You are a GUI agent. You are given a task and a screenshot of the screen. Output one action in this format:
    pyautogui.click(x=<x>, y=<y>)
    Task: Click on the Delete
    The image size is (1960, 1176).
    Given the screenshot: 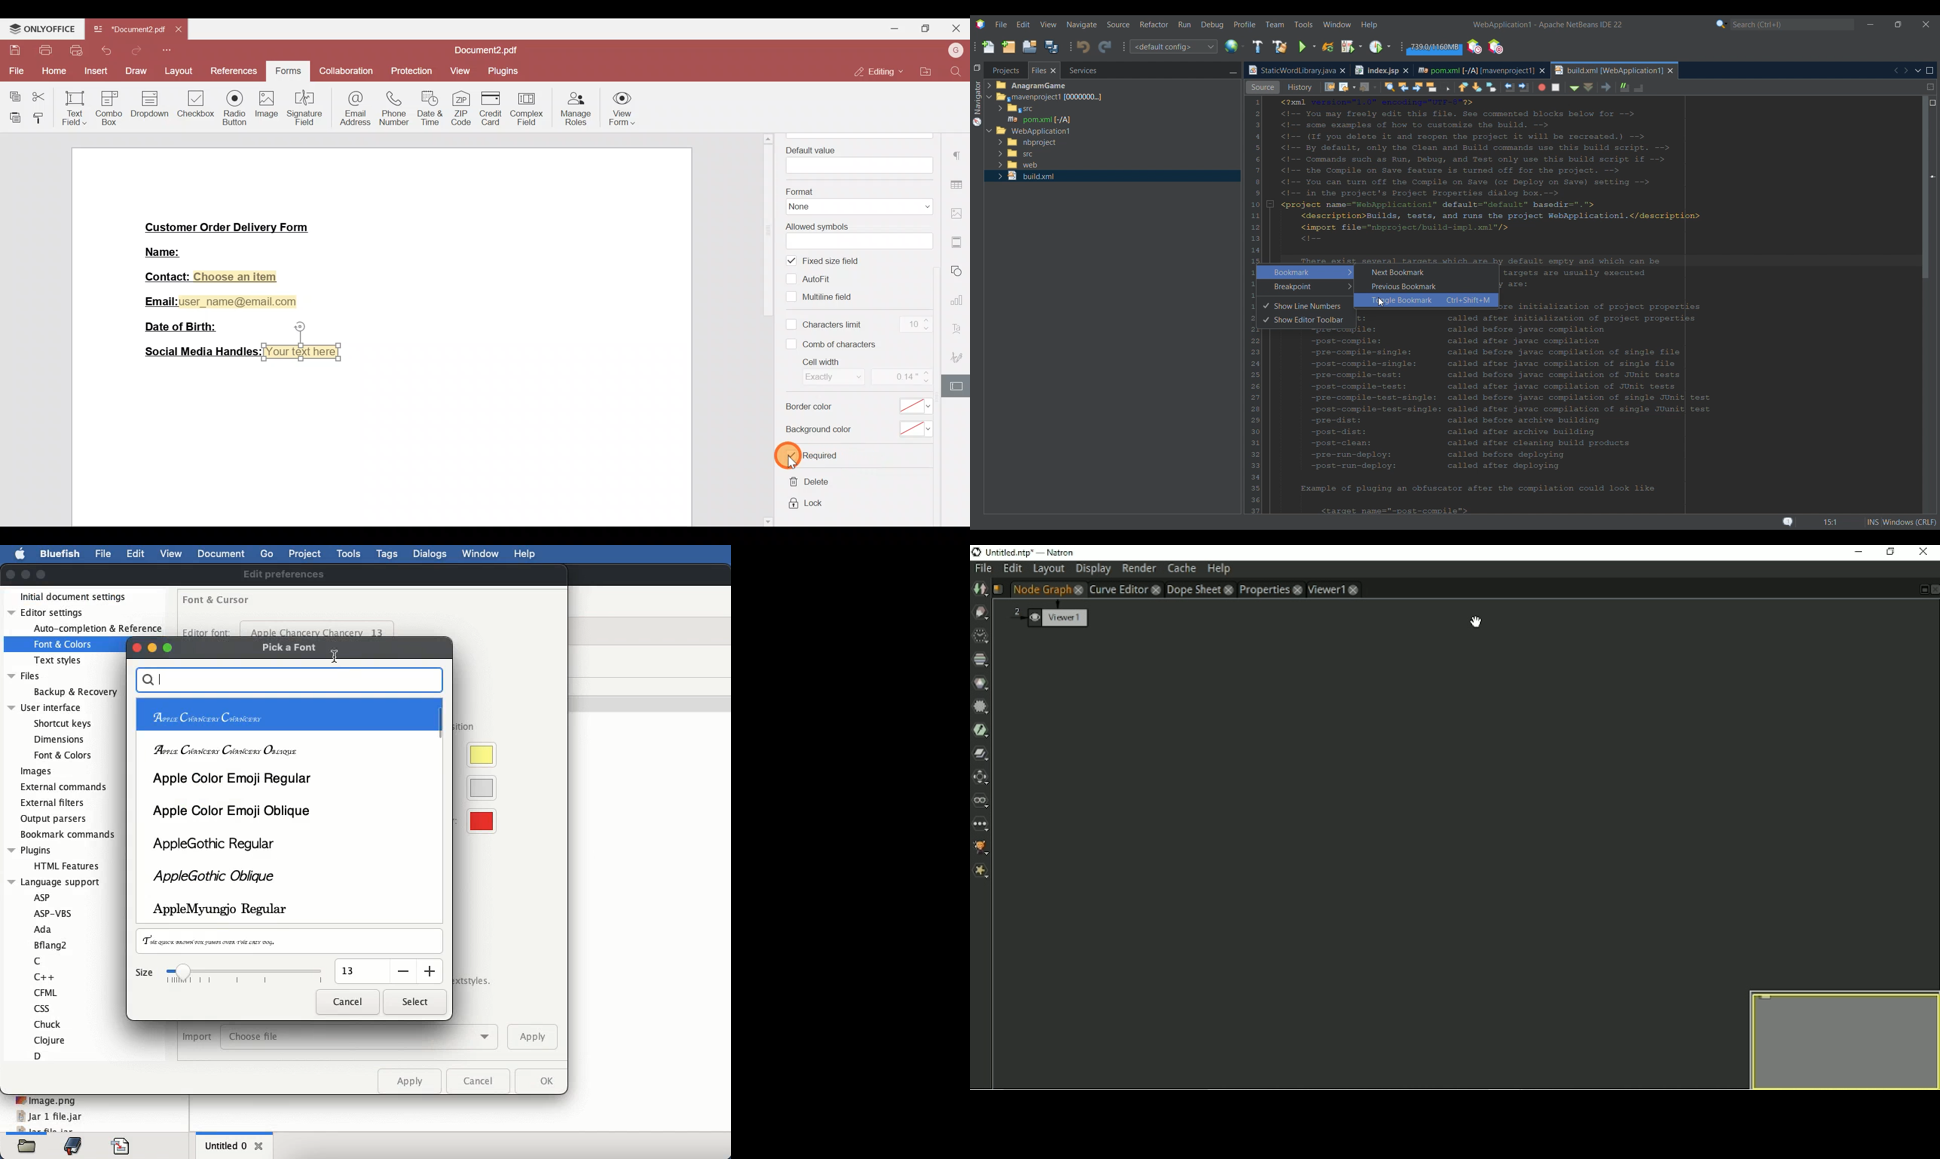 What is the action you would take?
    pyautogui.click(x=807, y=484)
    